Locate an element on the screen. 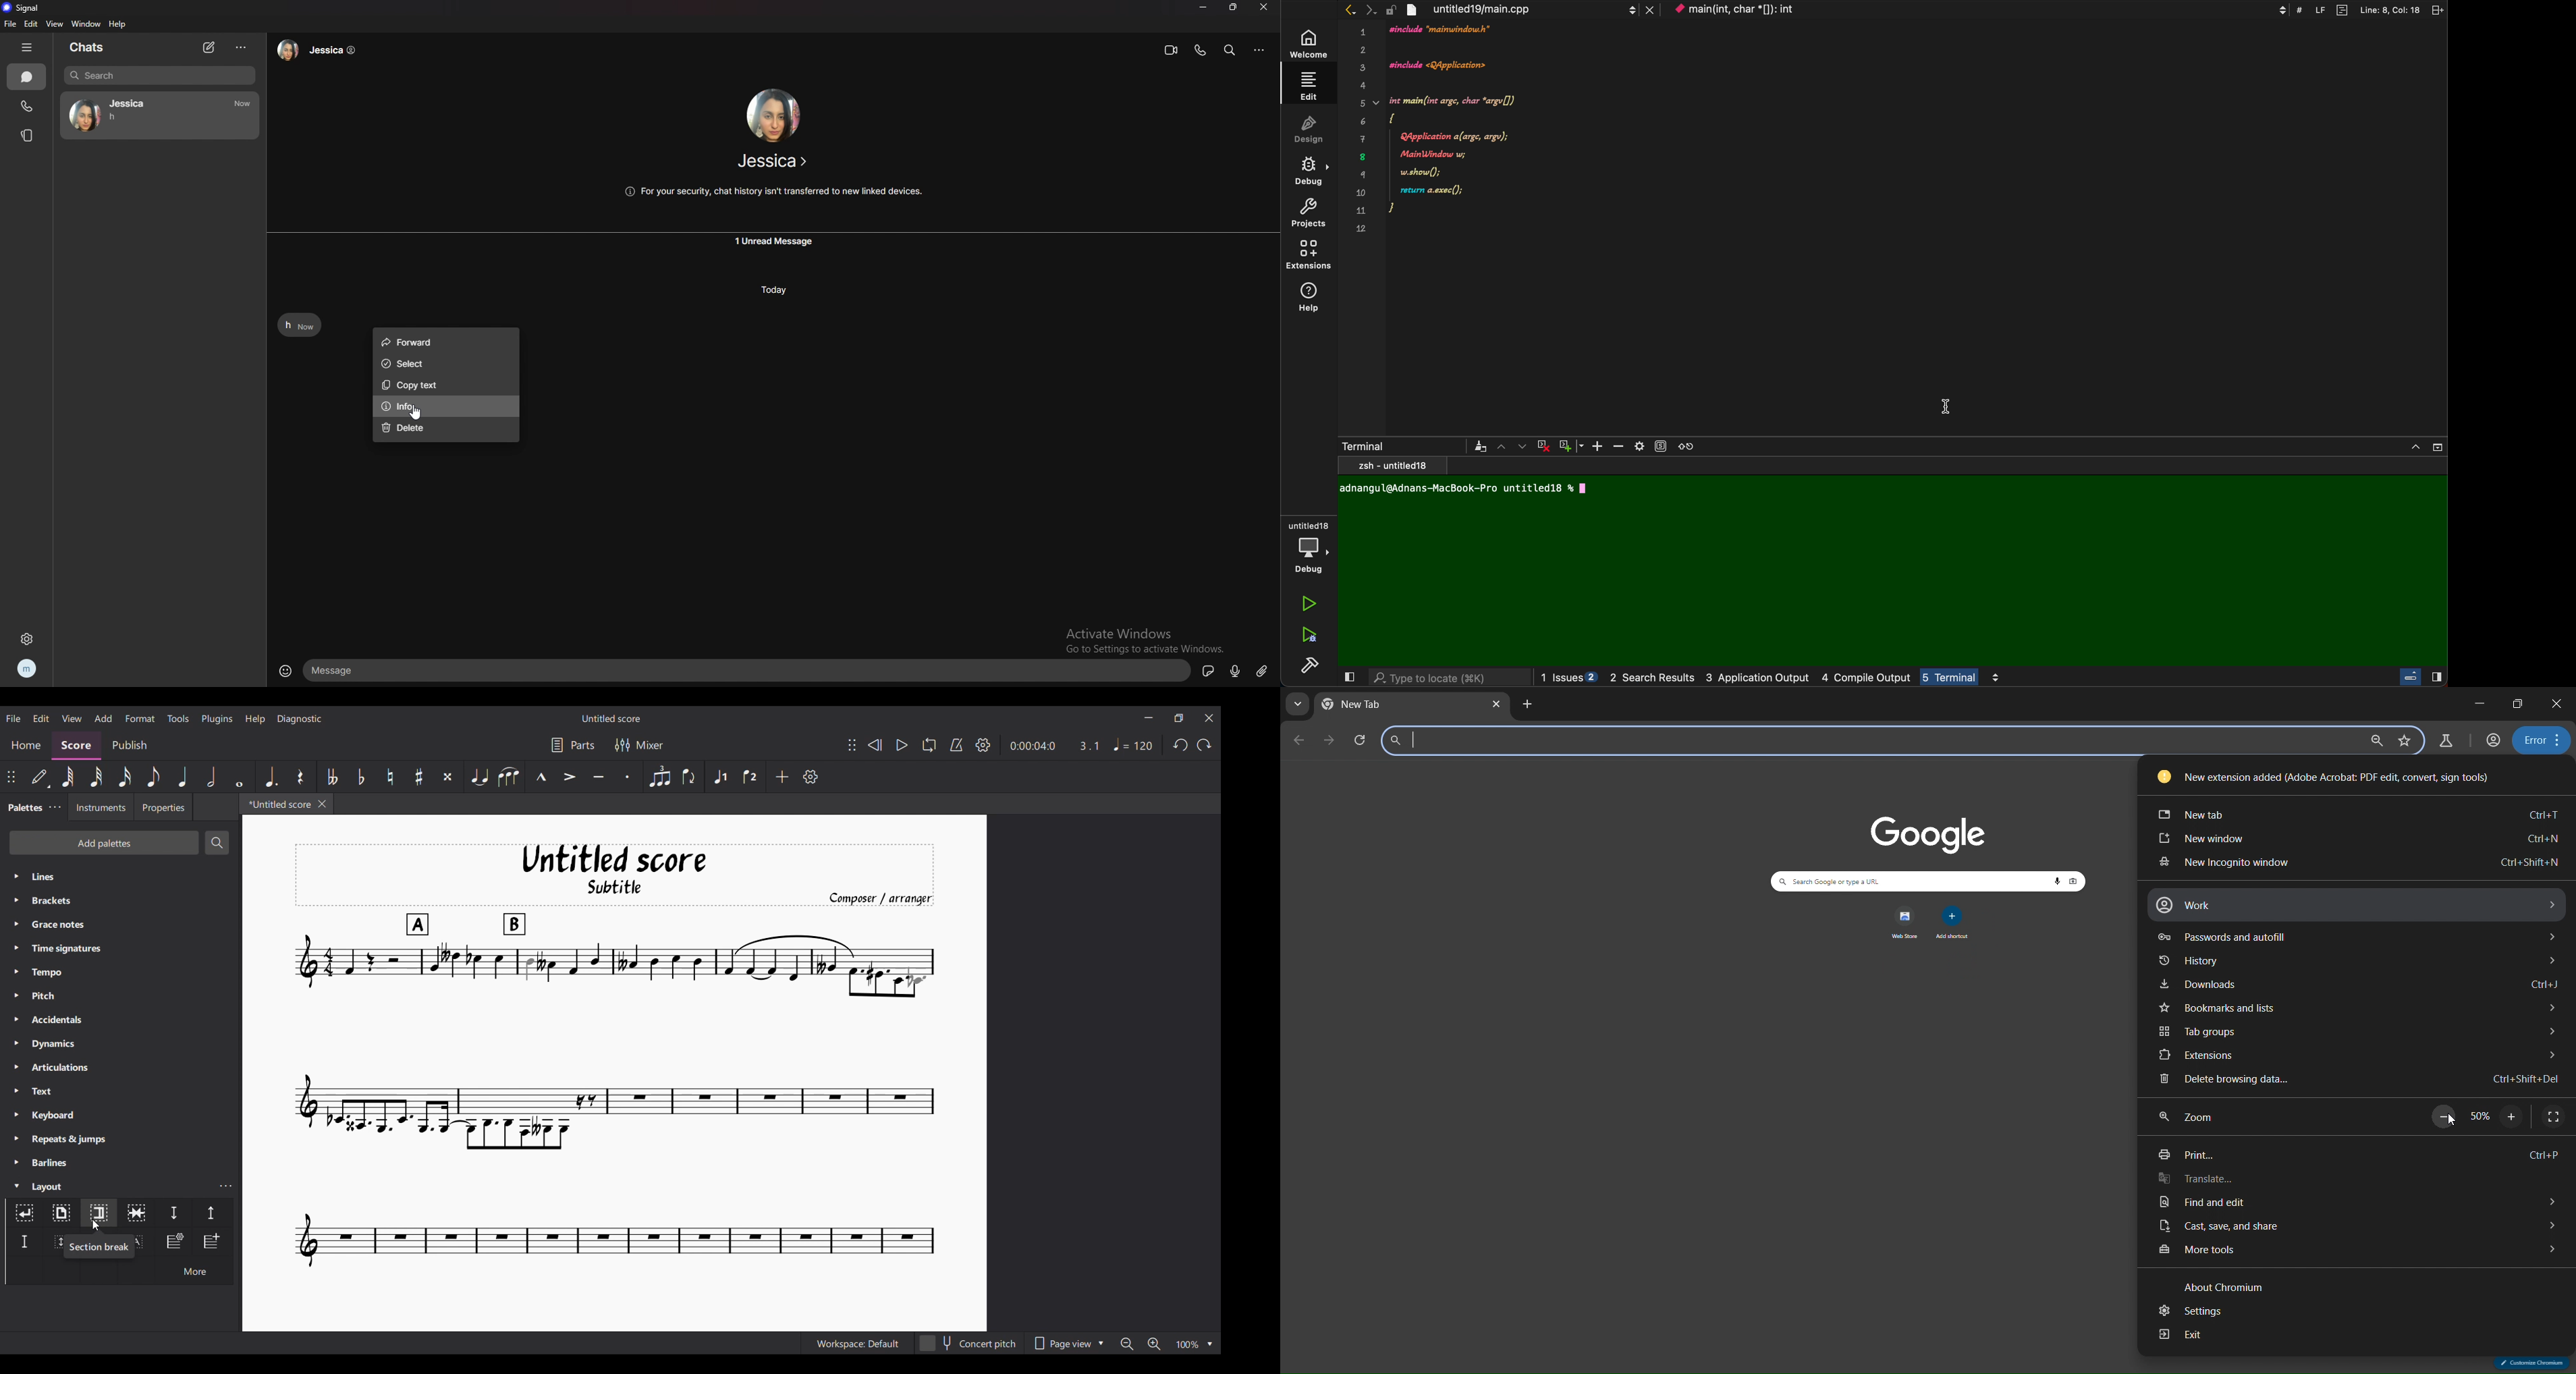 This screenshot has height=1400, width=2576. account is located at coordinates (2494, 740).